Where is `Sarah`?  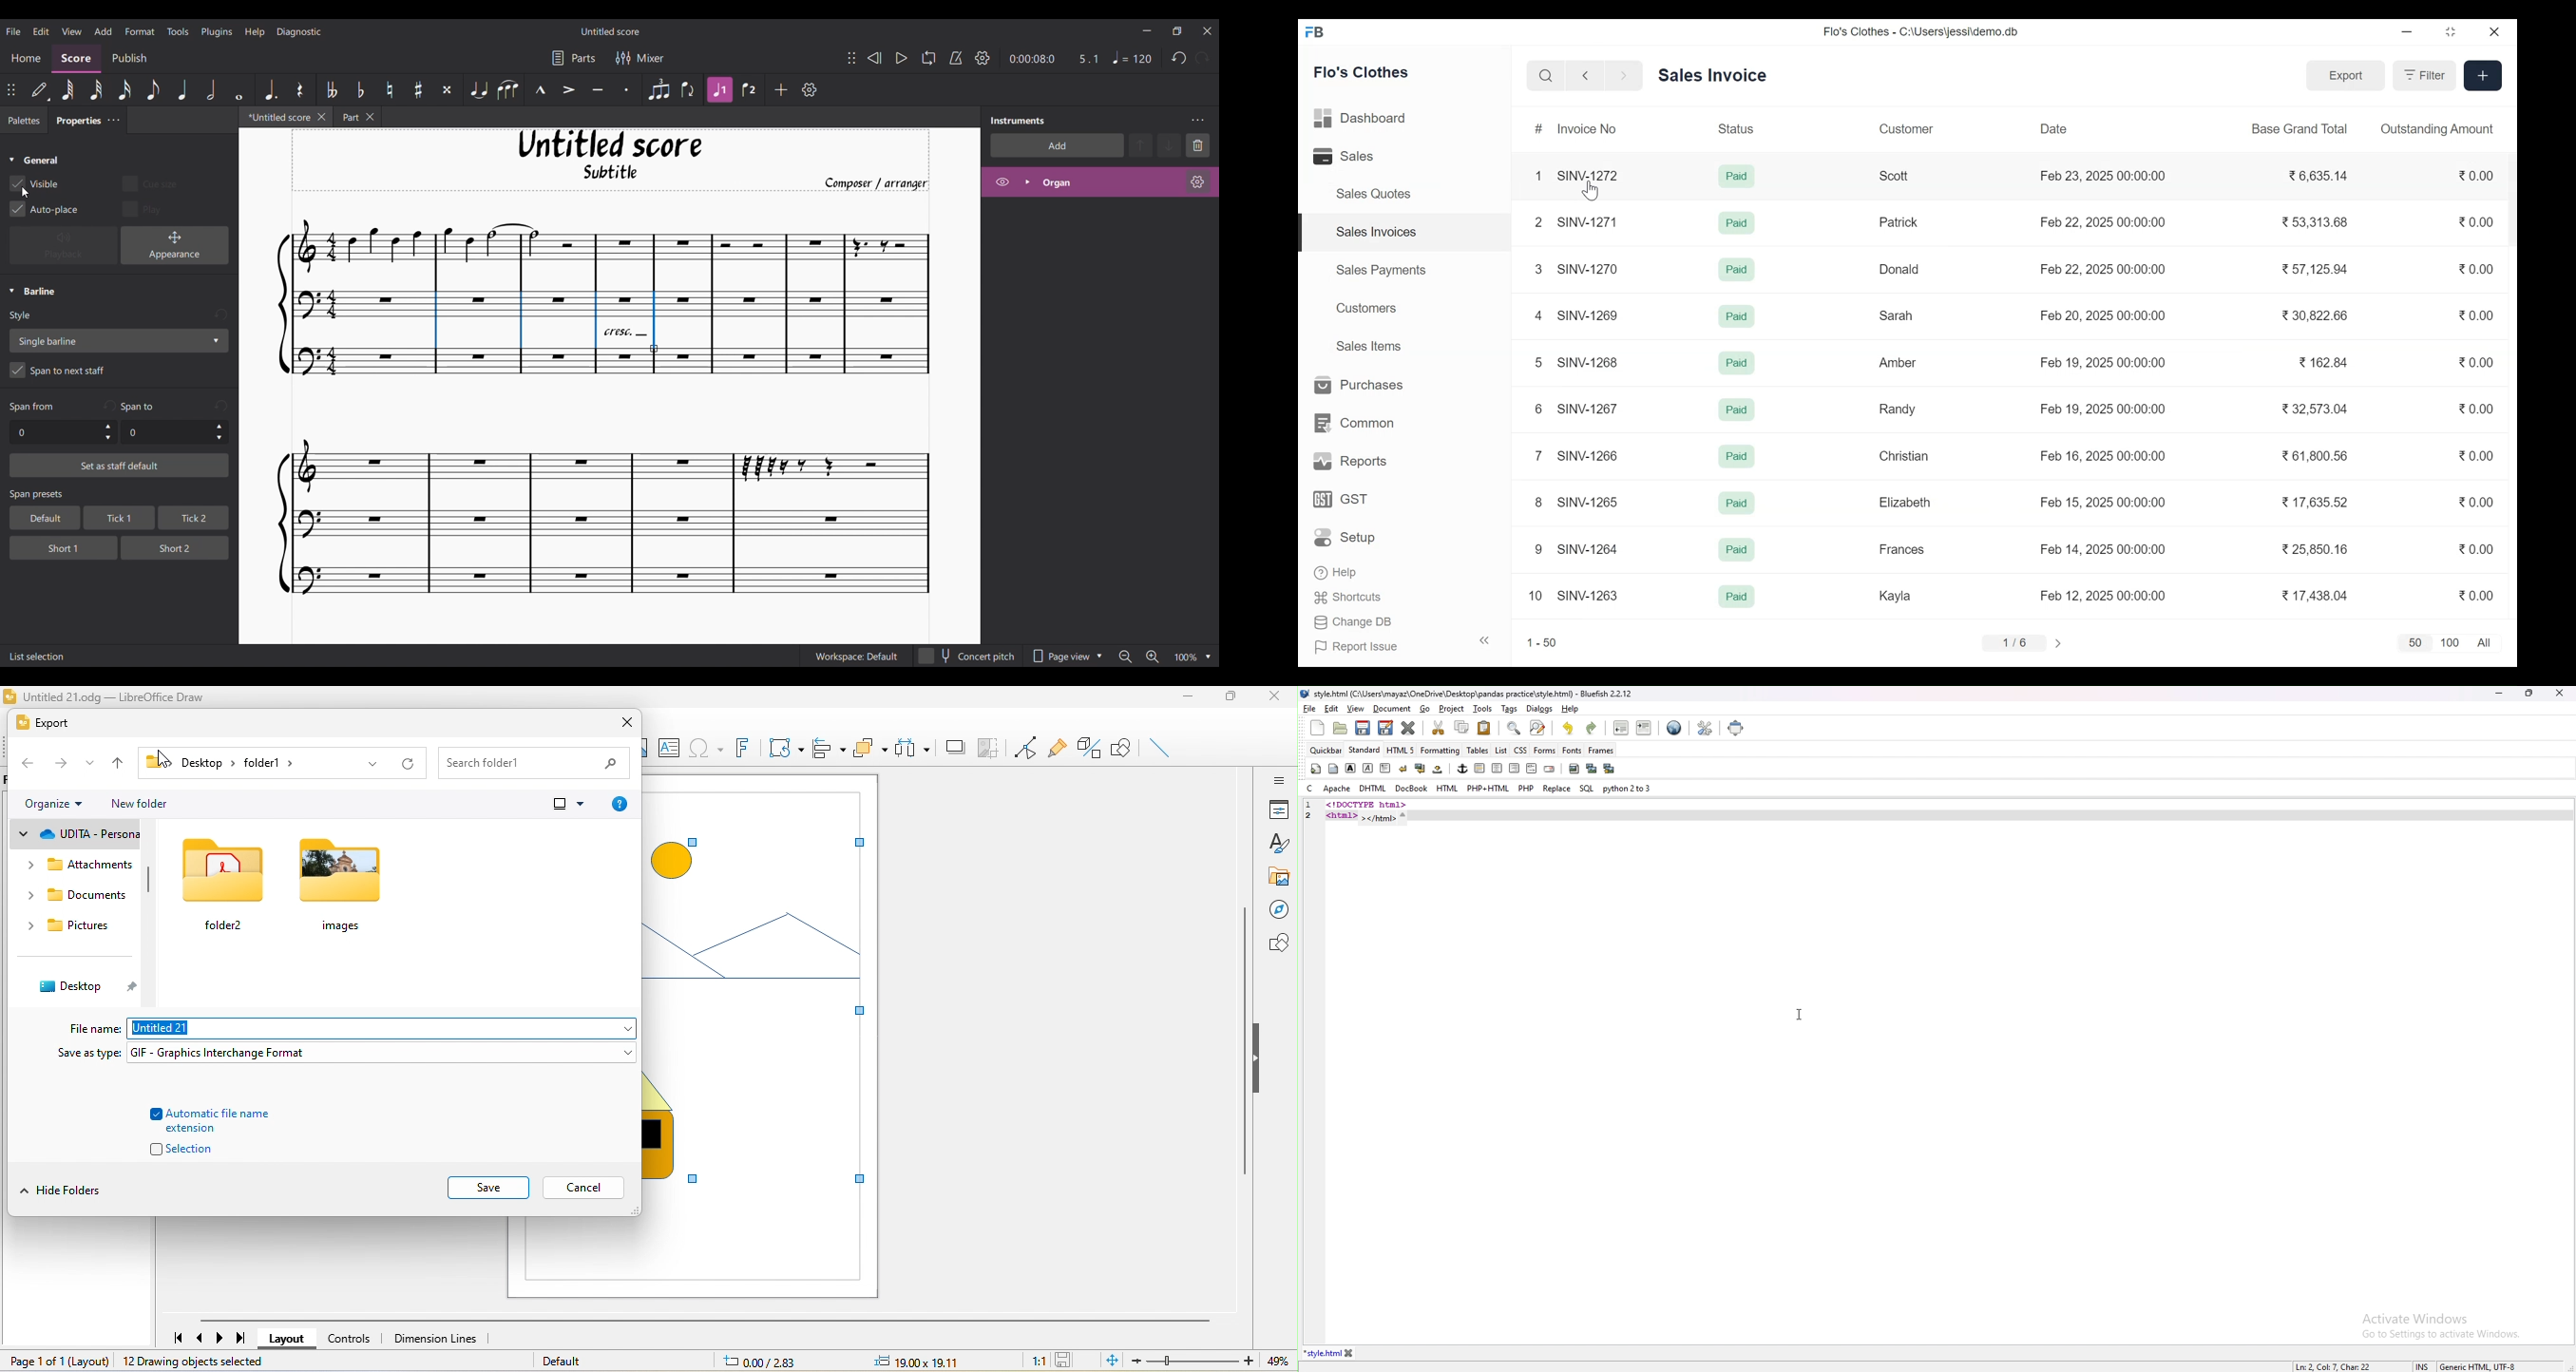 Sarah is located at coordinates (1894, 316).